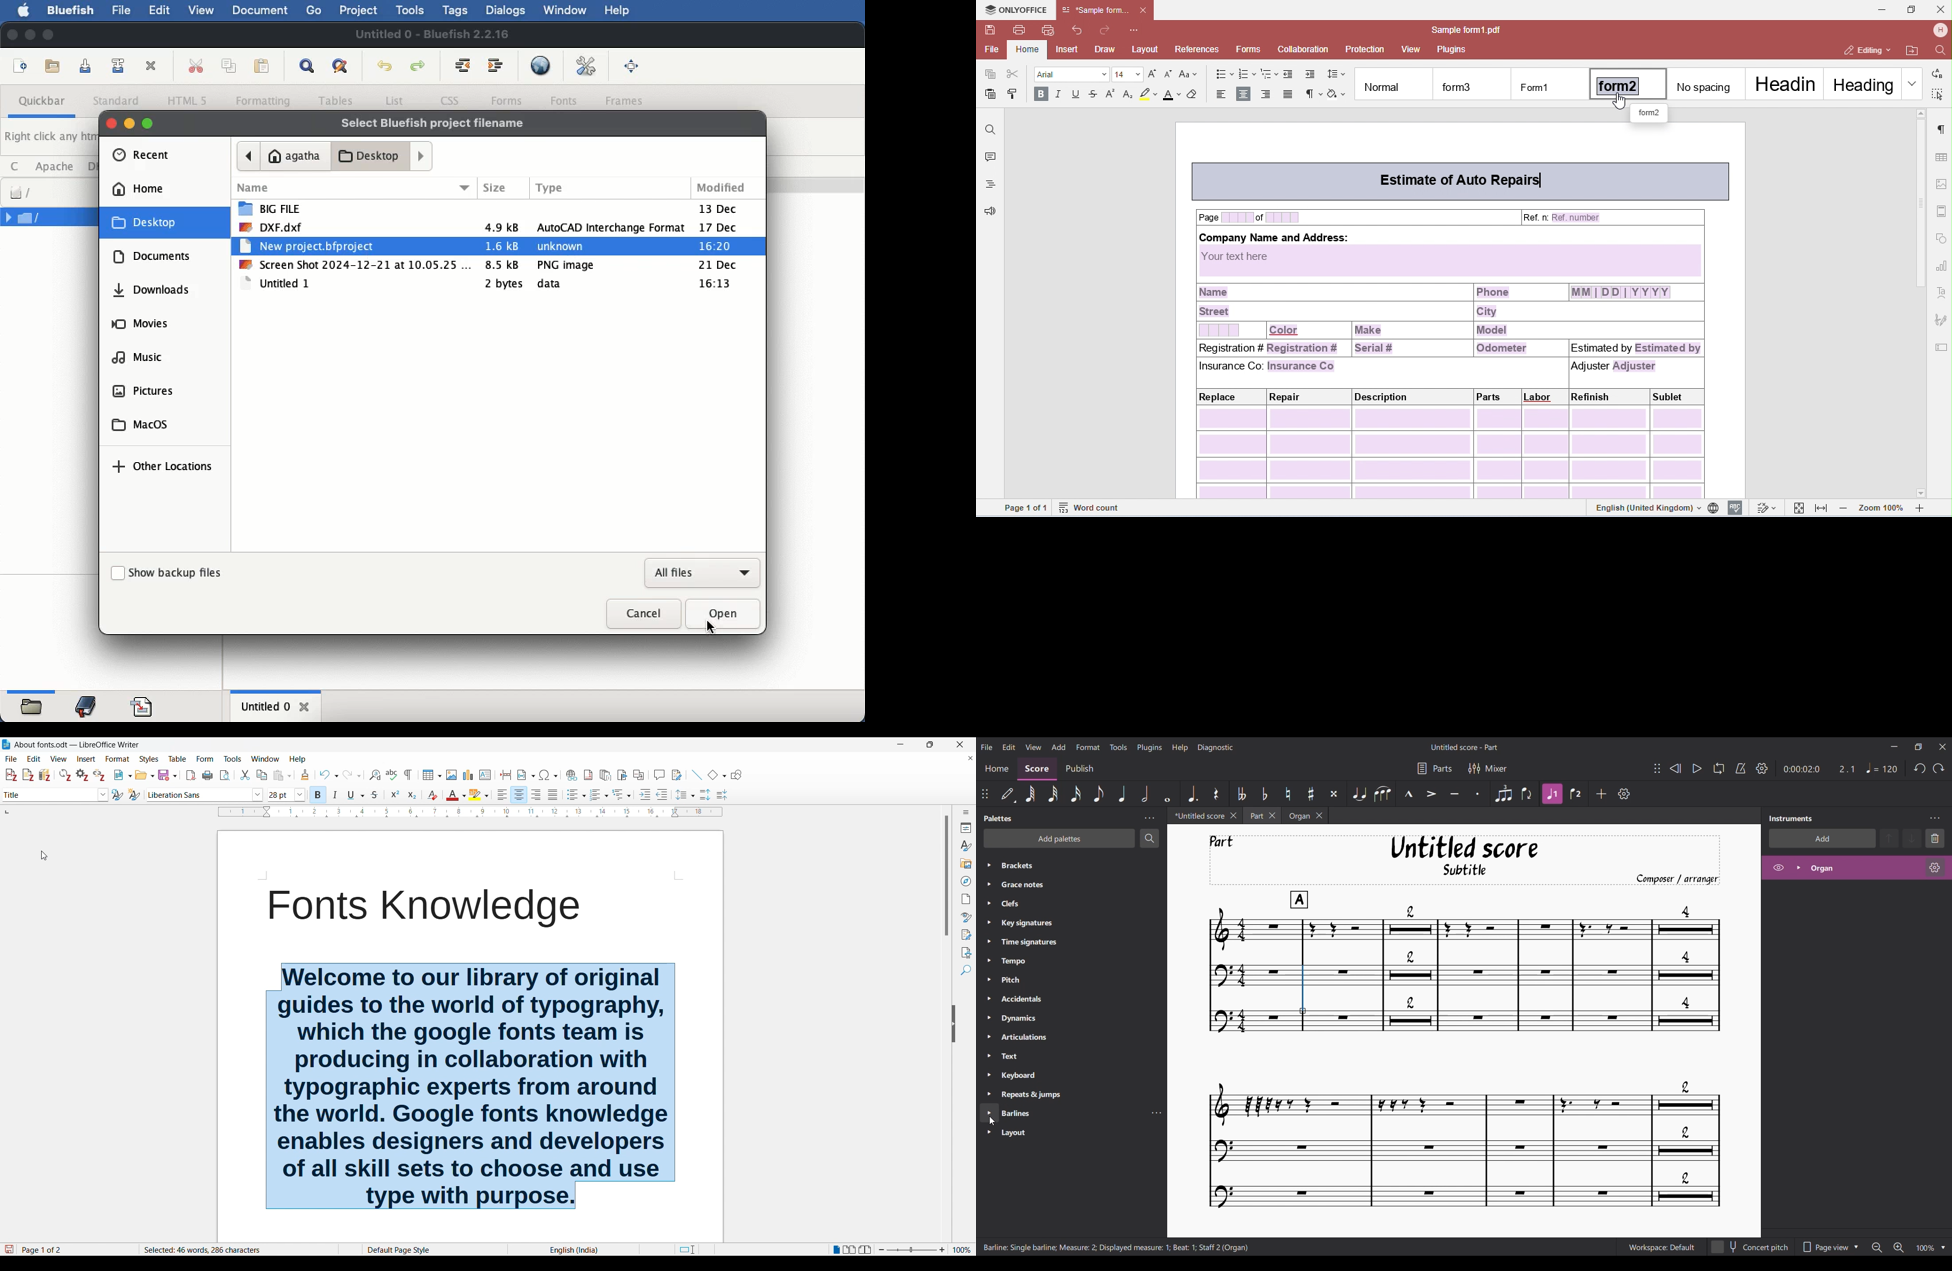 This screenshot has width=1960, height=1288. Describe the element at coordinates (960, 744) in the screenshot. I see `Close interface` at that location.